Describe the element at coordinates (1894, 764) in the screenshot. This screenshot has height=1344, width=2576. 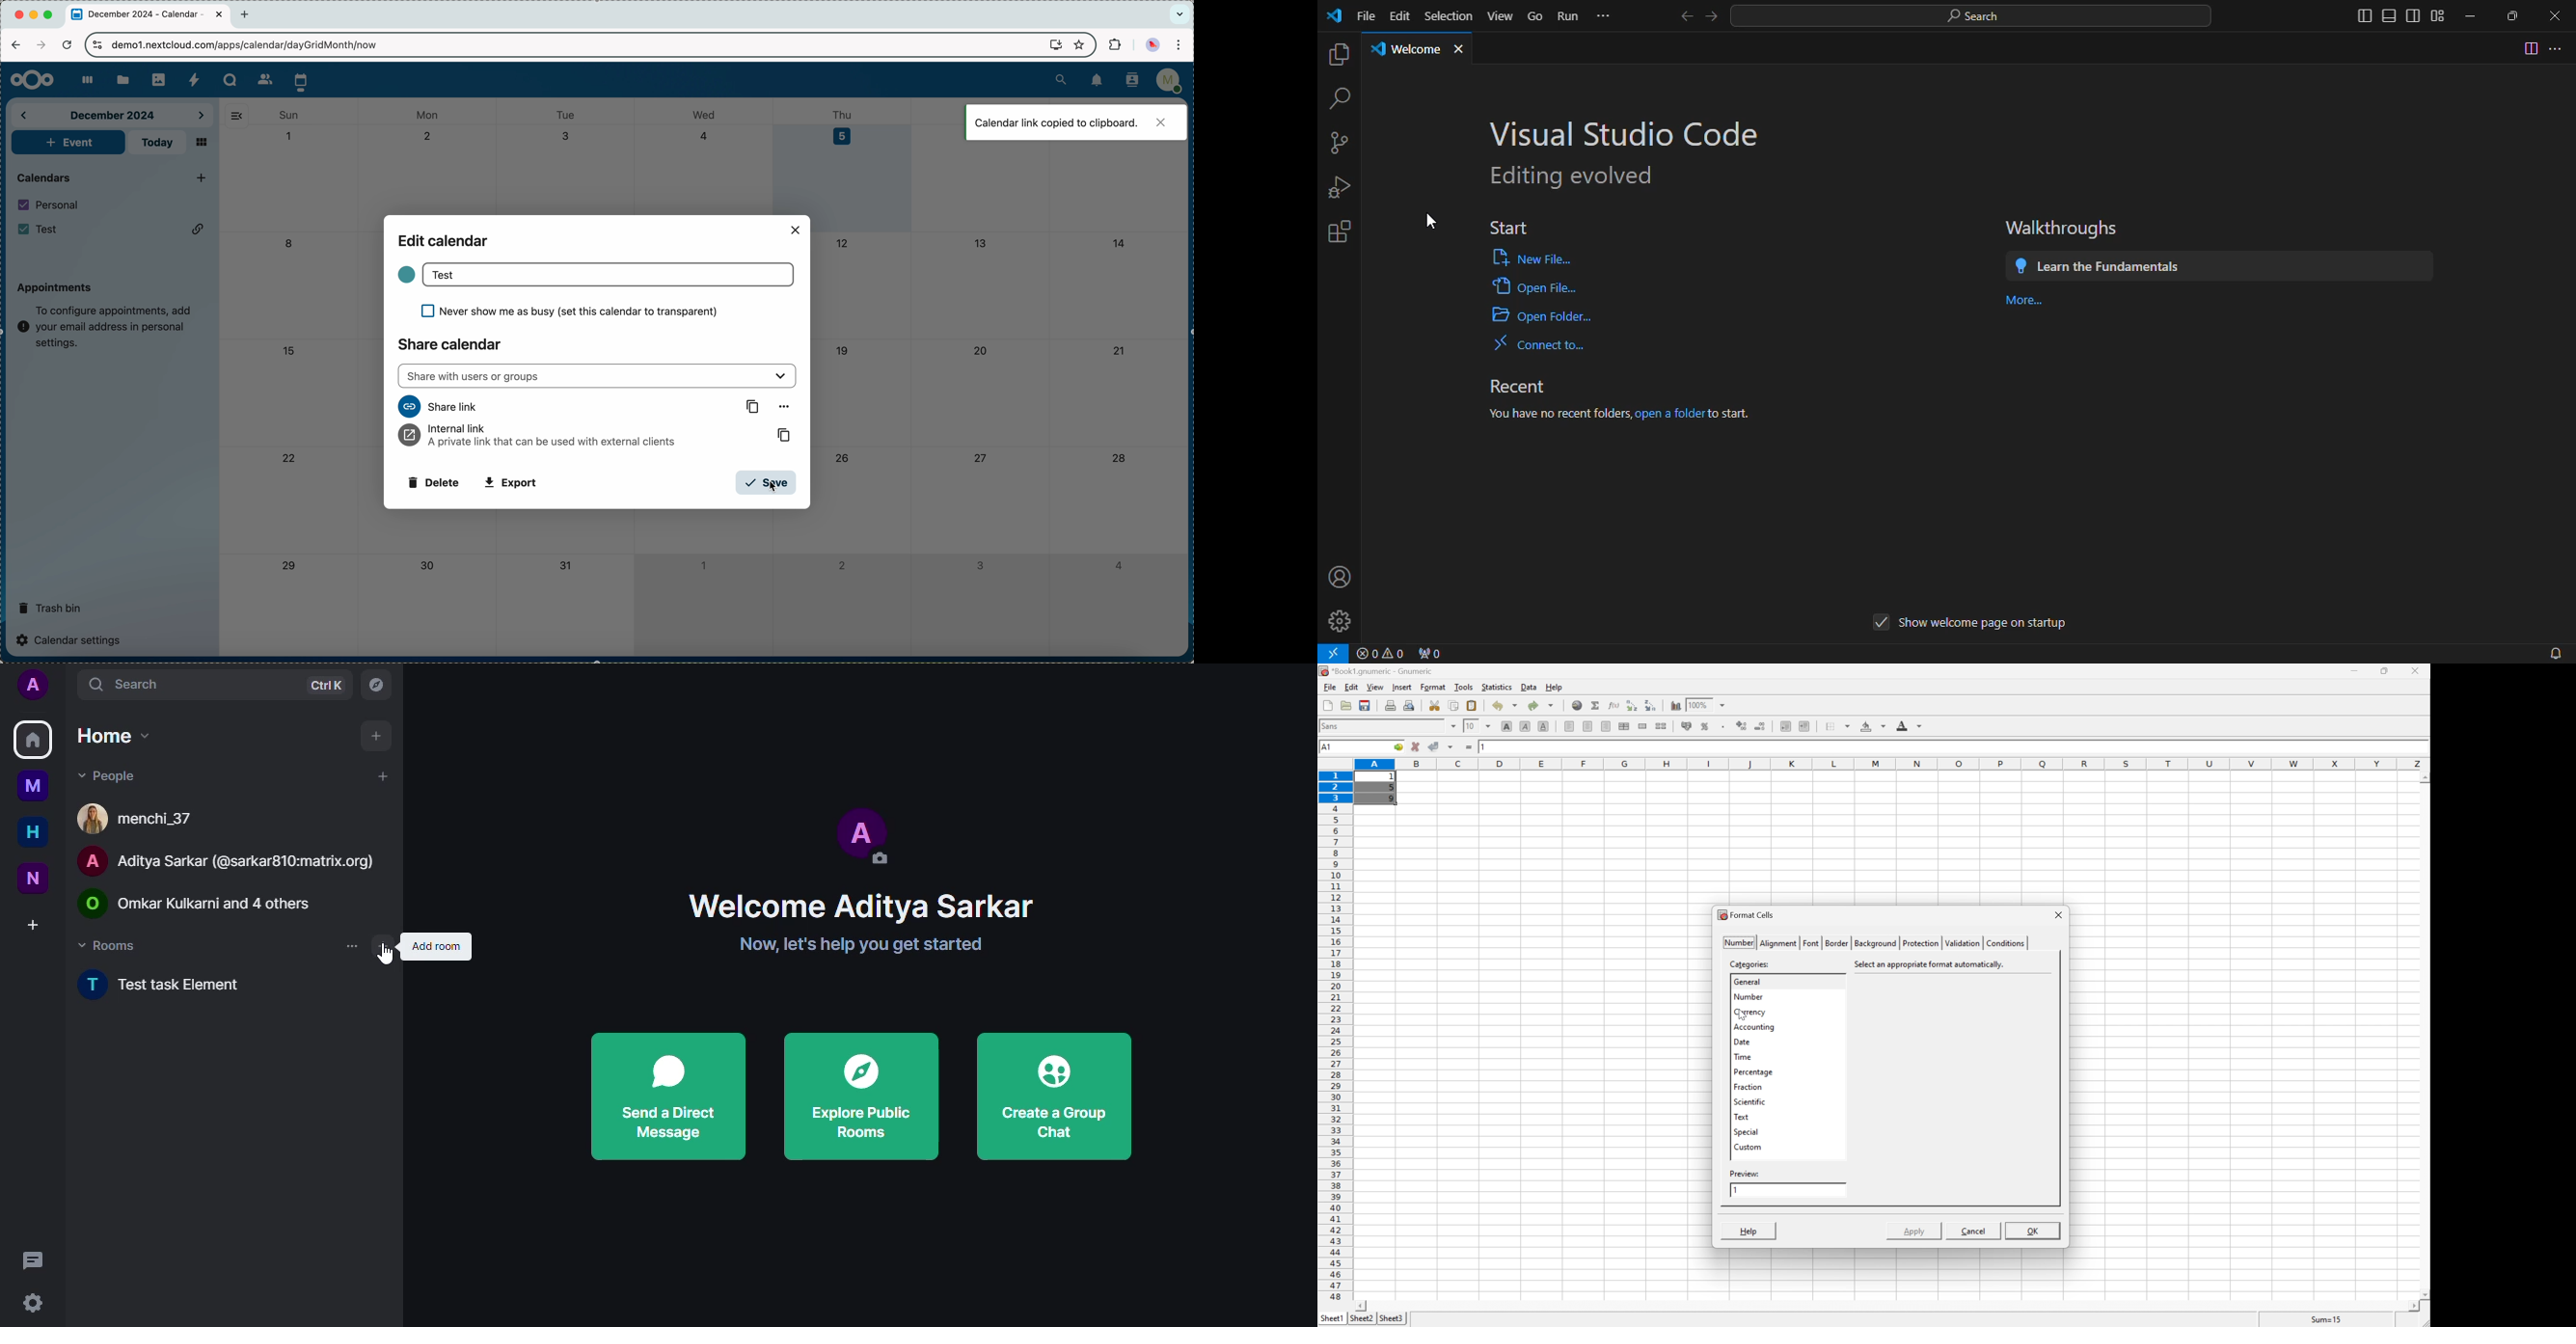
I see `column names` at that location.